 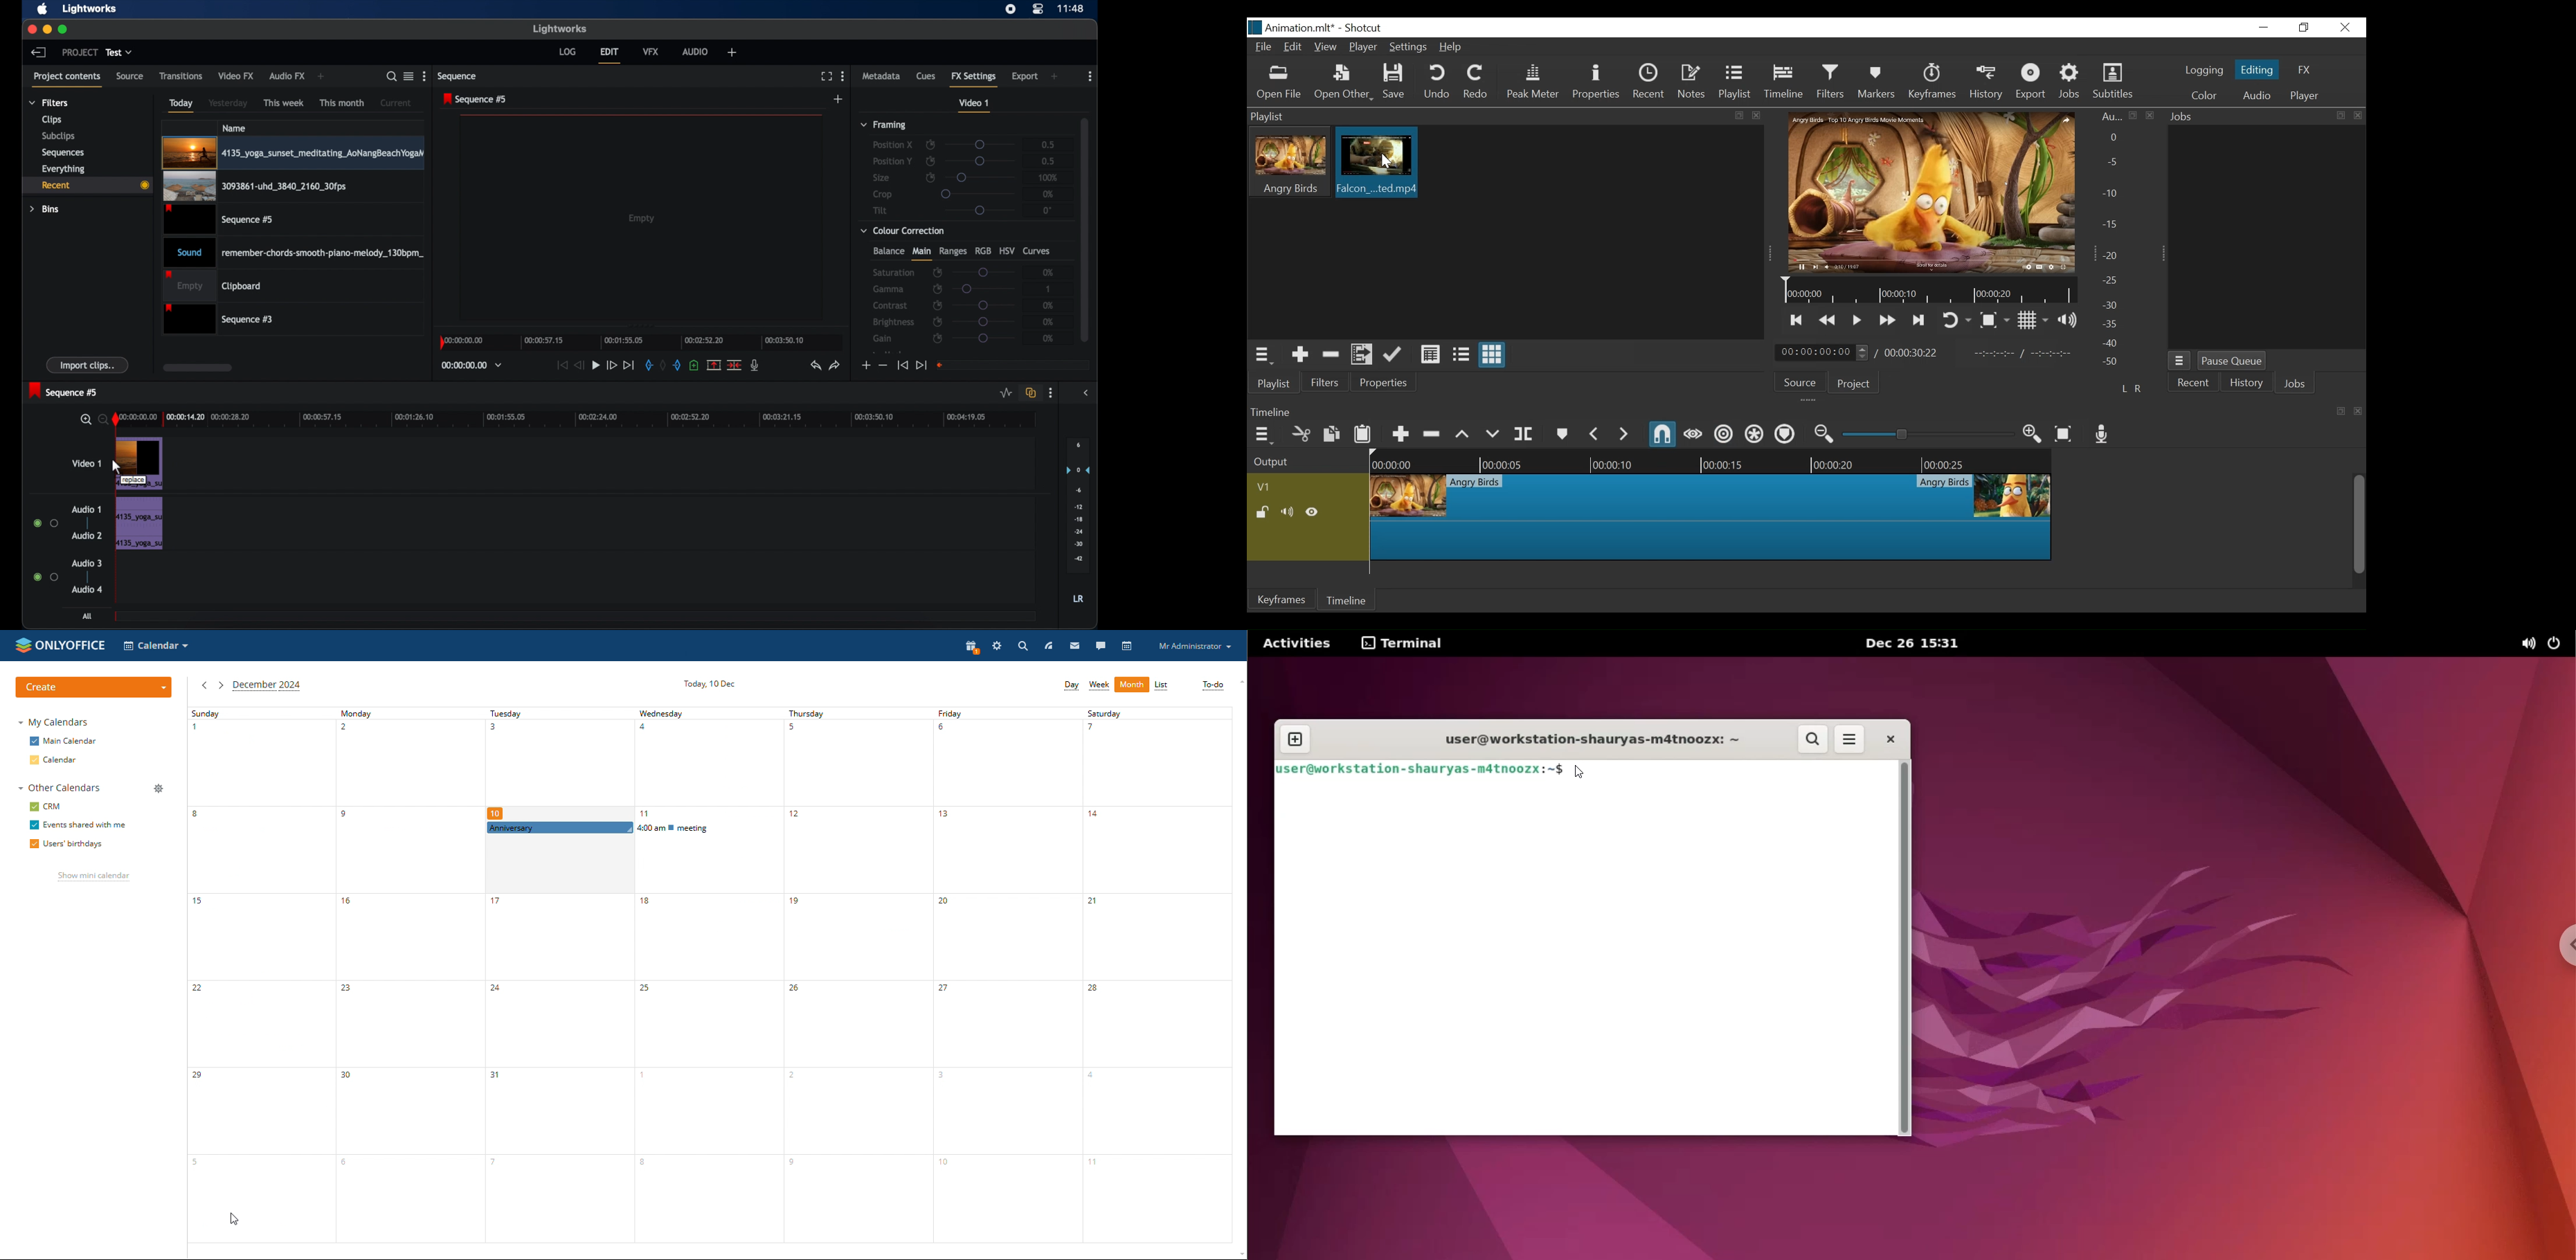 I want to click on Export, so click(x=2031, y=83).